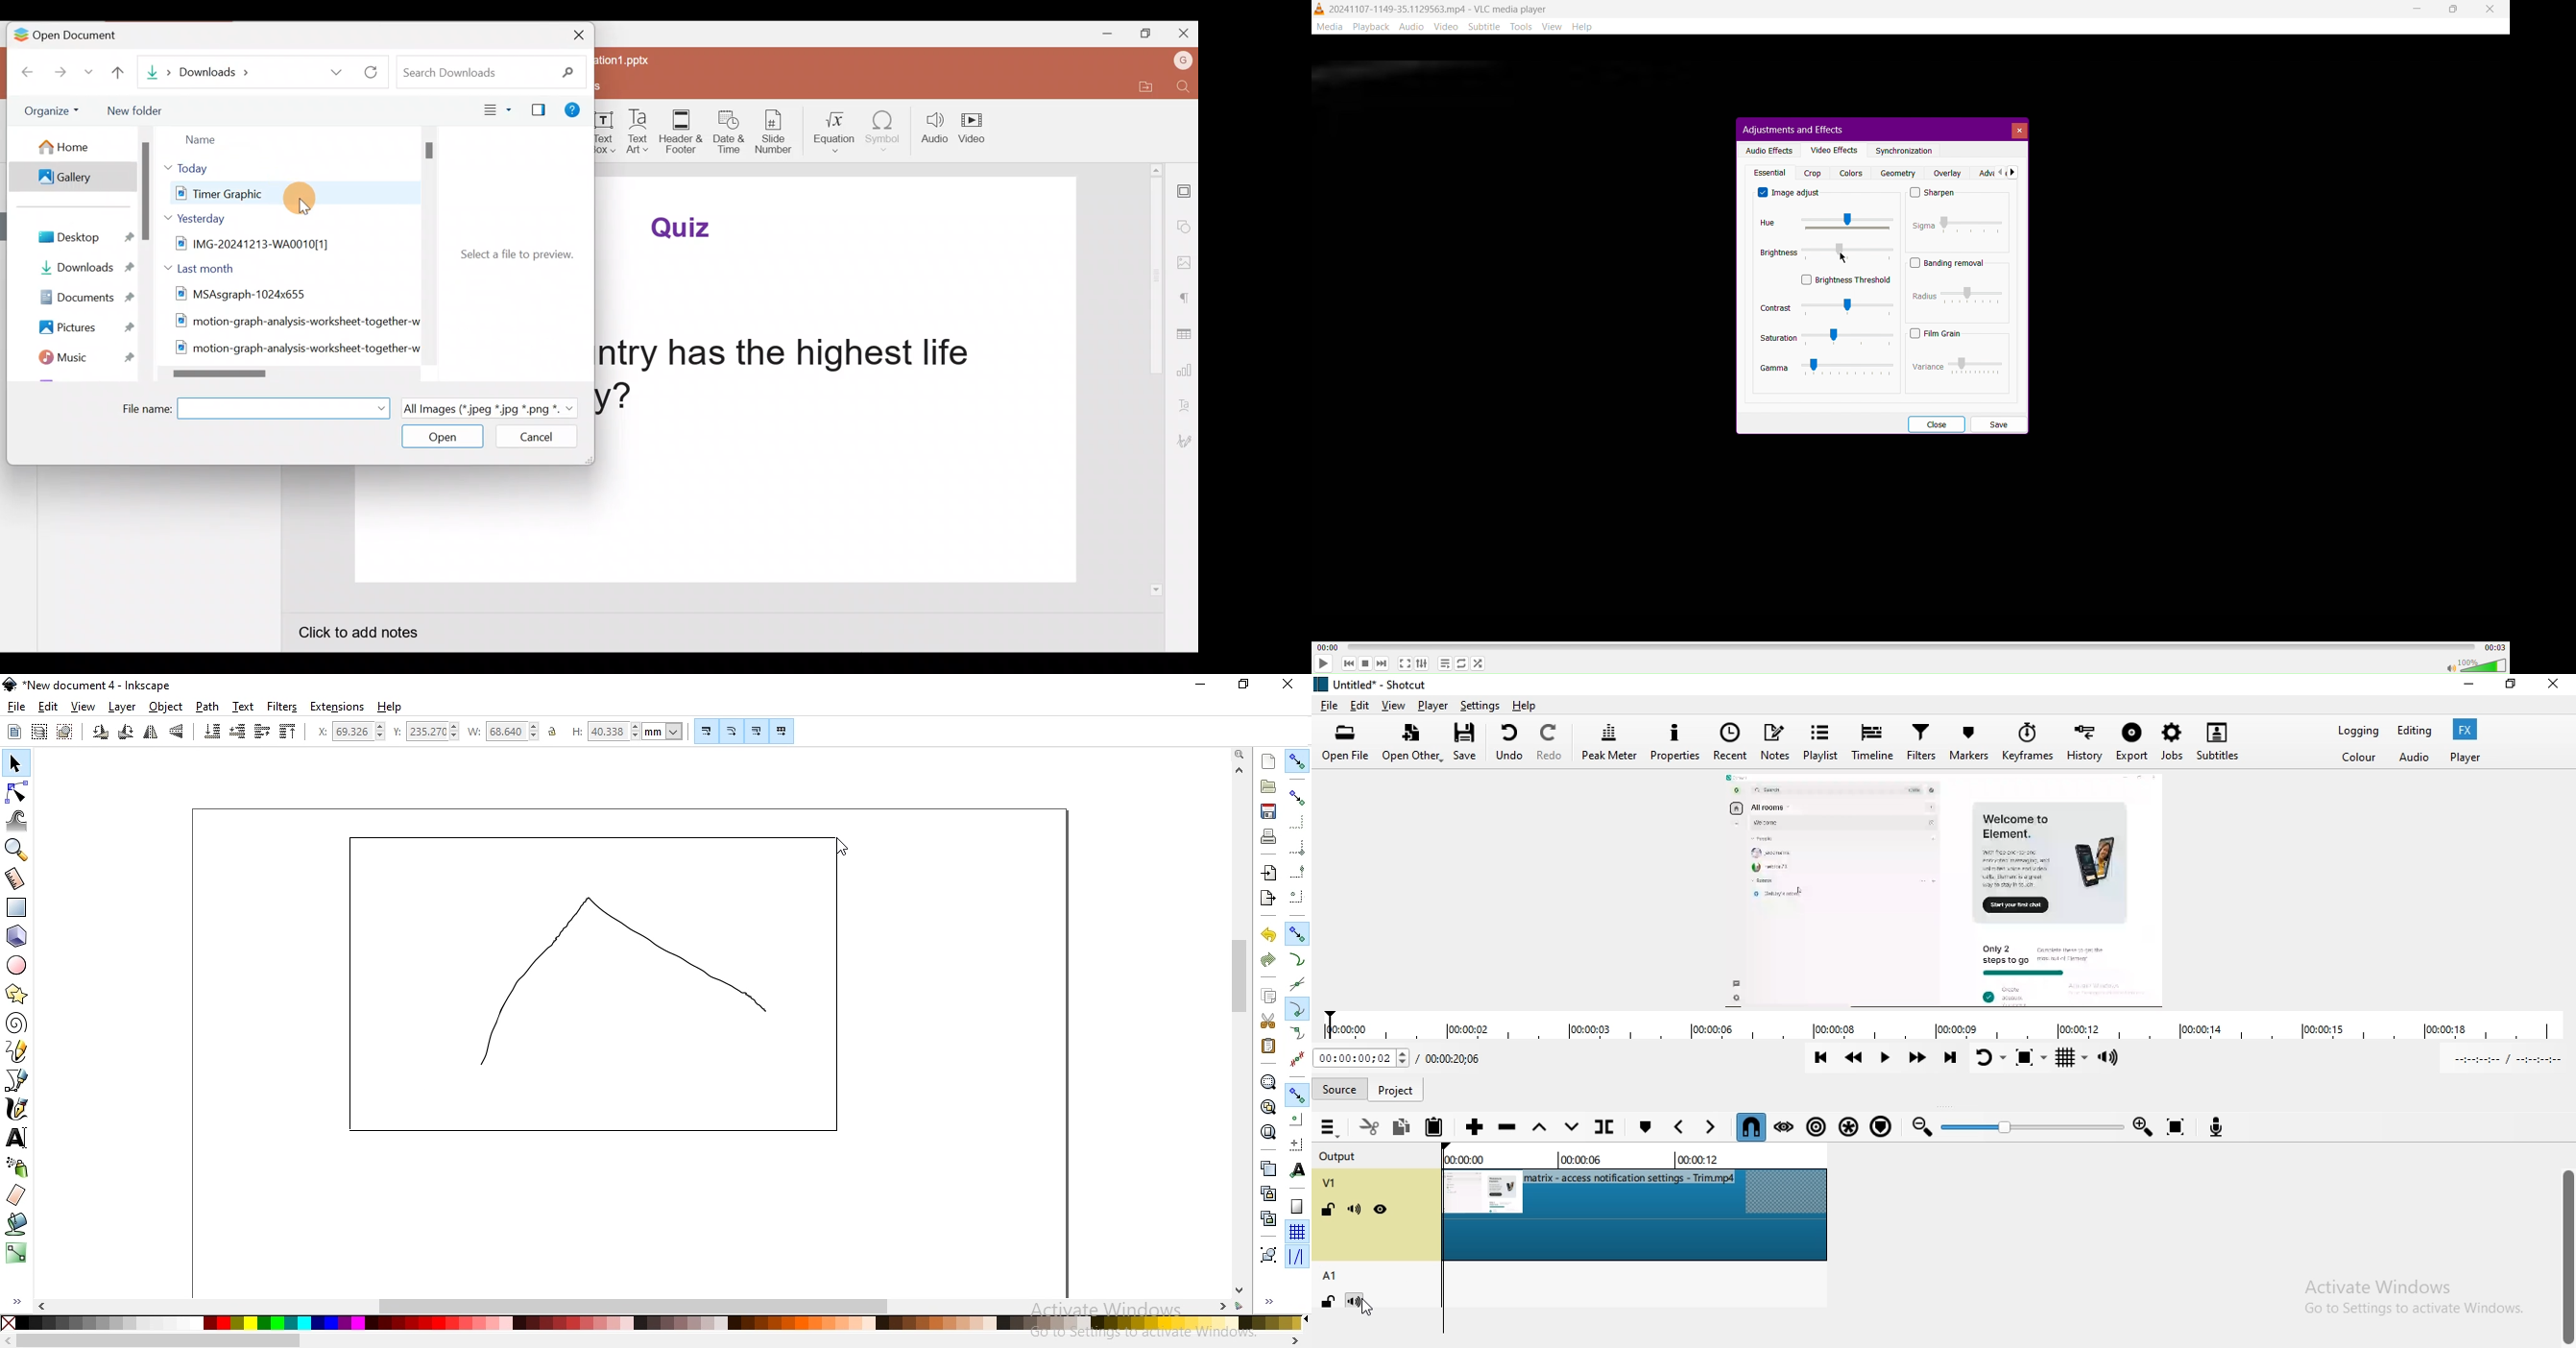 This screenshot has width=2576, height=1372. What do you see at coordinates (2419, 730) in the screenshot?
I see `Editing` at bounding box center [2419, 730].